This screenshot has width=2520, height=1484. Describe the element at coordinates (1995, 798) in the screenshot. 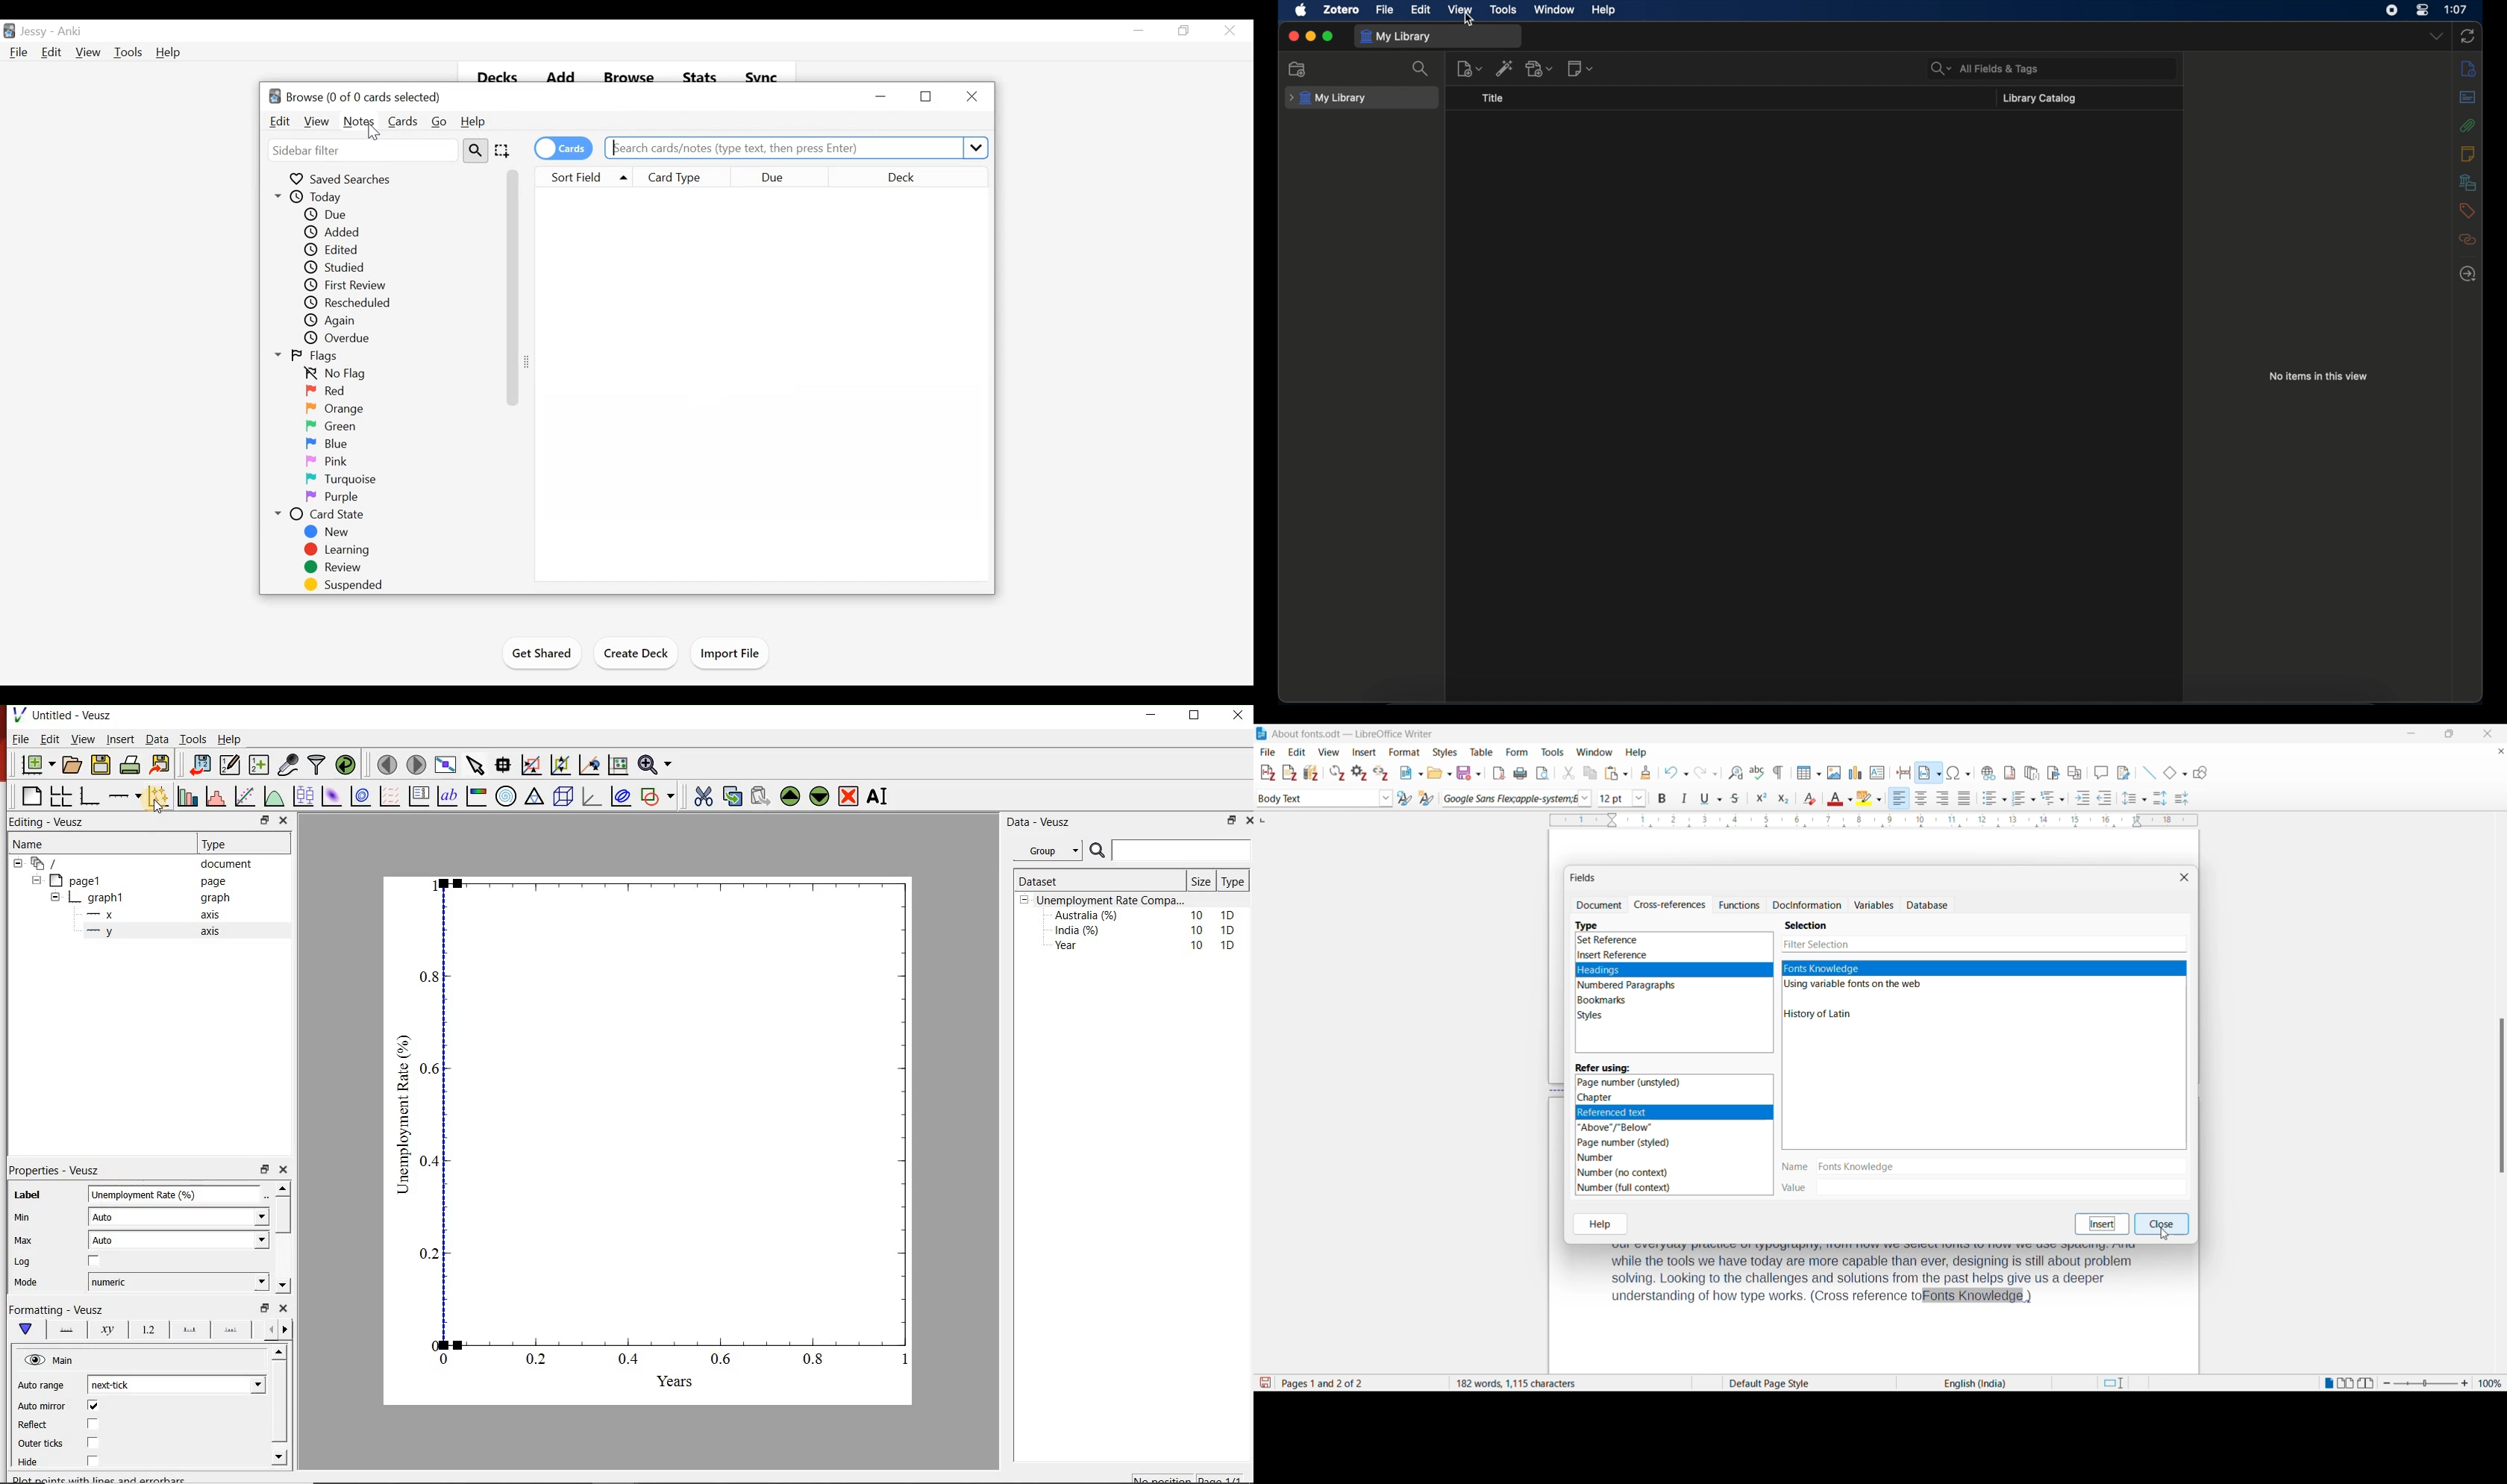

I see `Toggle unordered list` at that location.